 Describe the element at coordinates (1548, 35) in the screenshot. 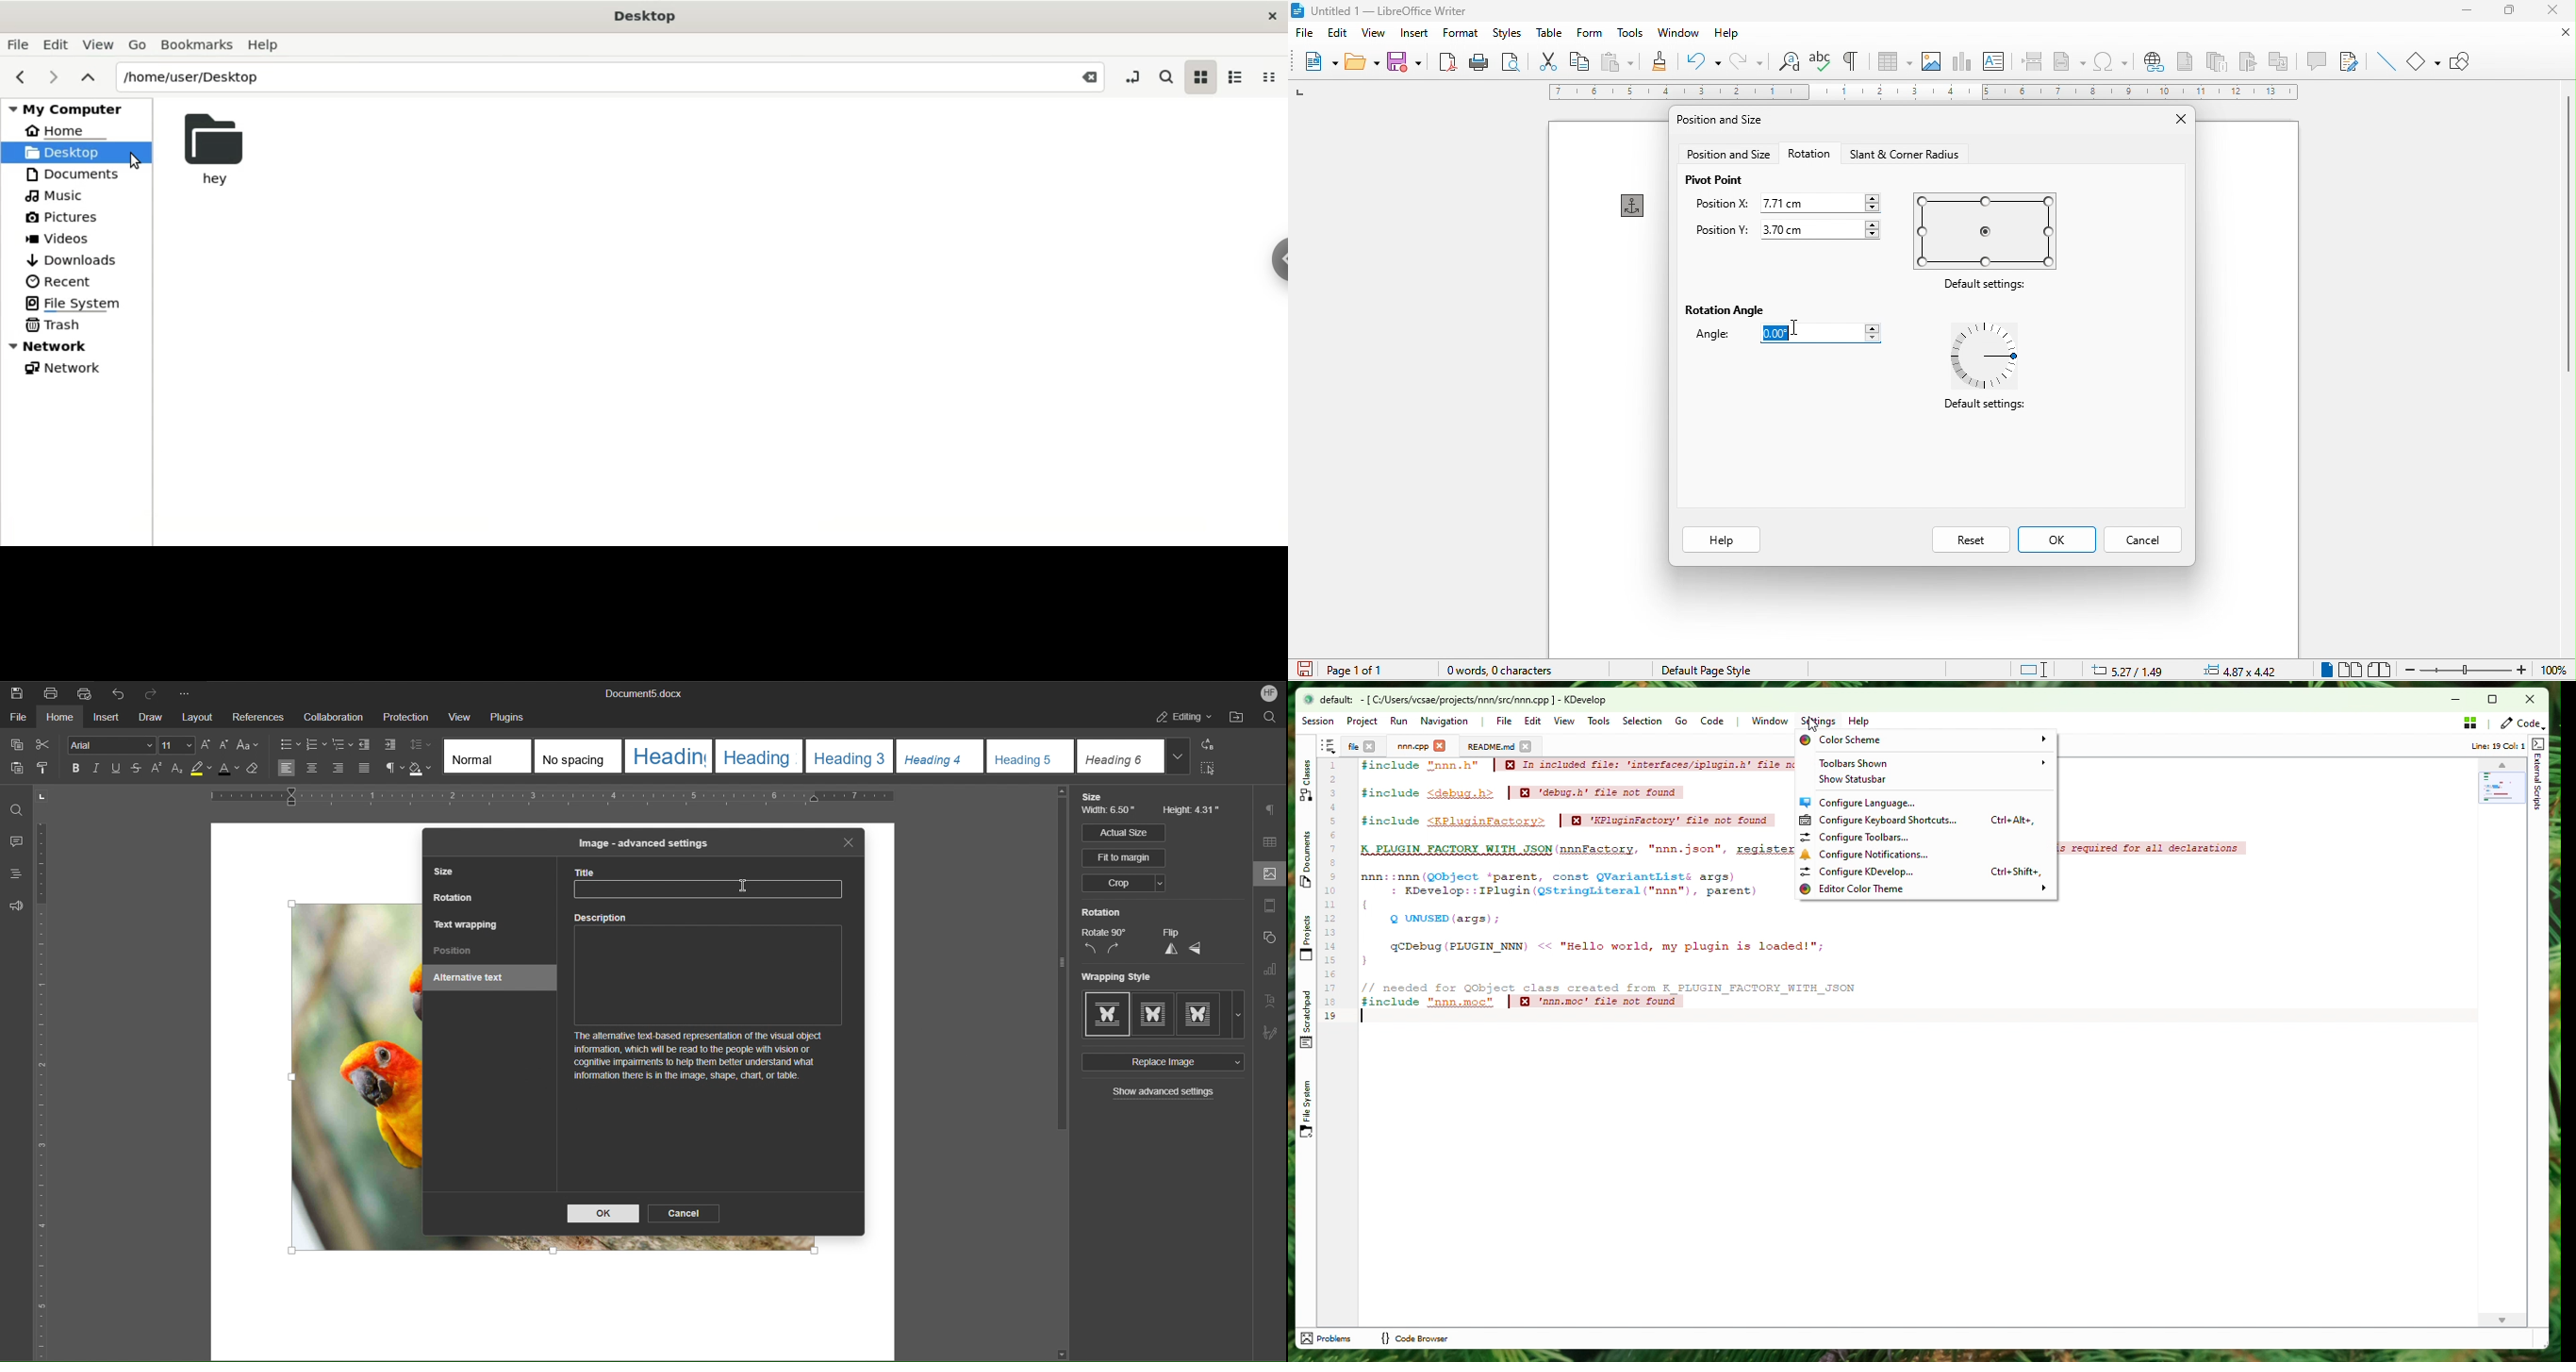

I see `table` at that location.